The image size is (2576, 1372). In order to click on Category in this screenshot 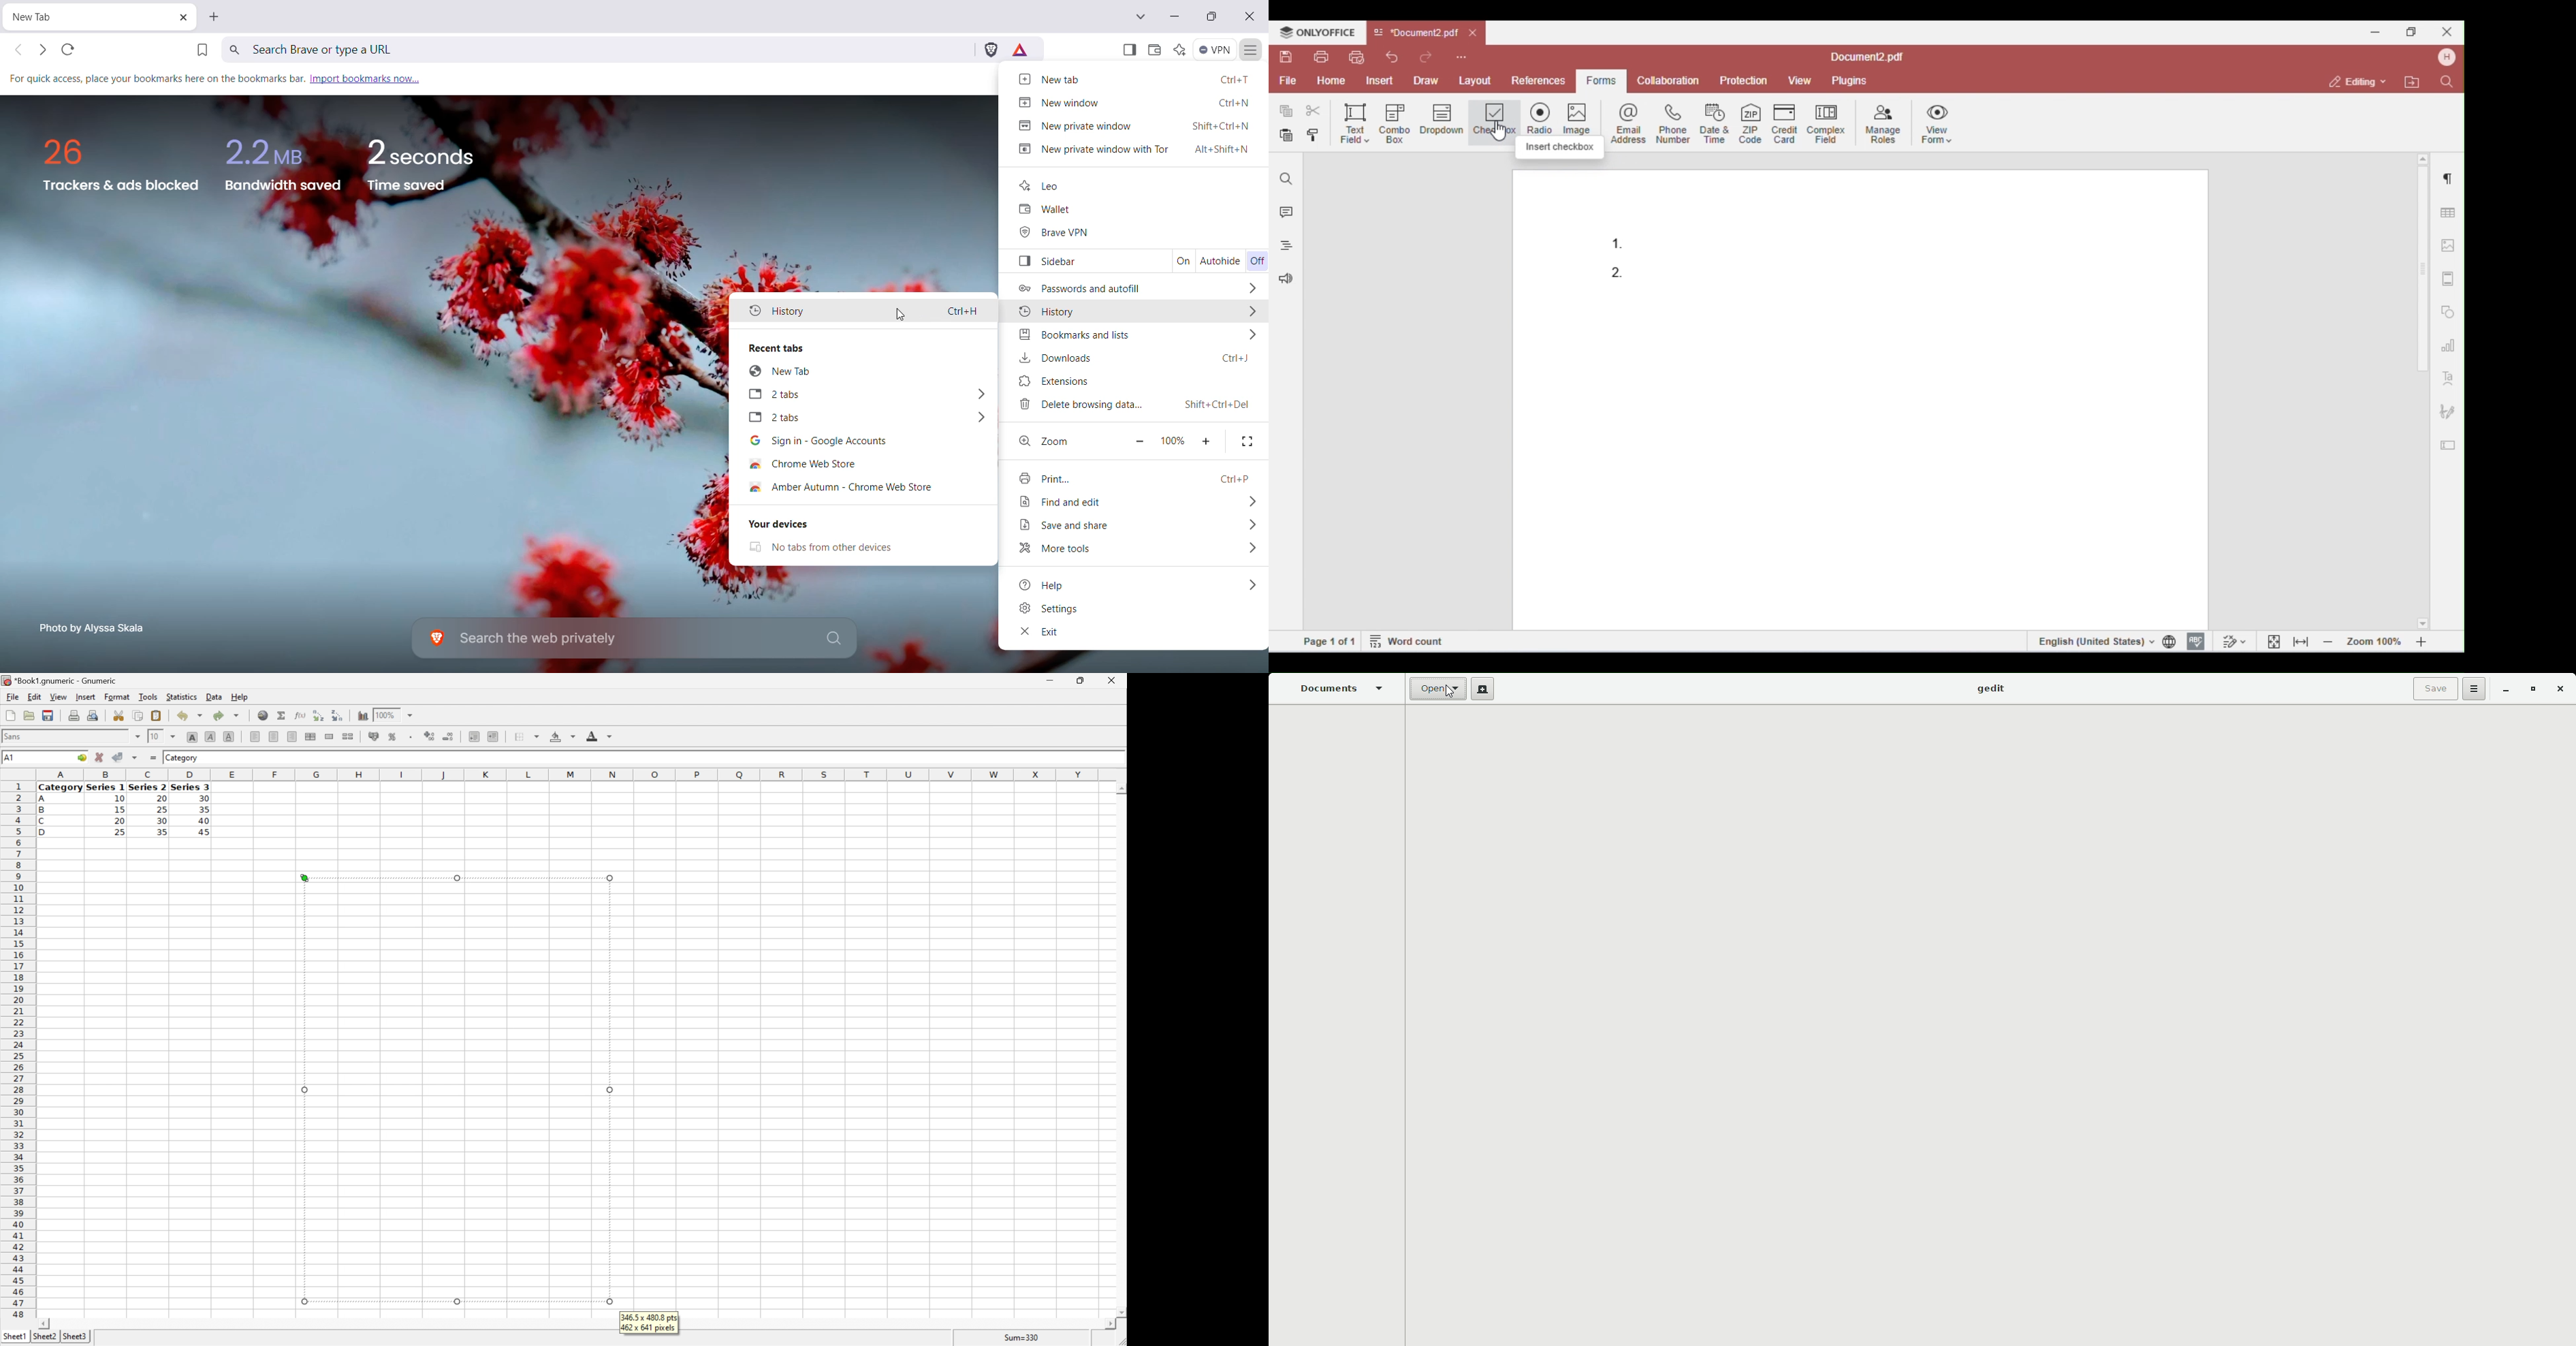, I will do `click(183, 758)`.